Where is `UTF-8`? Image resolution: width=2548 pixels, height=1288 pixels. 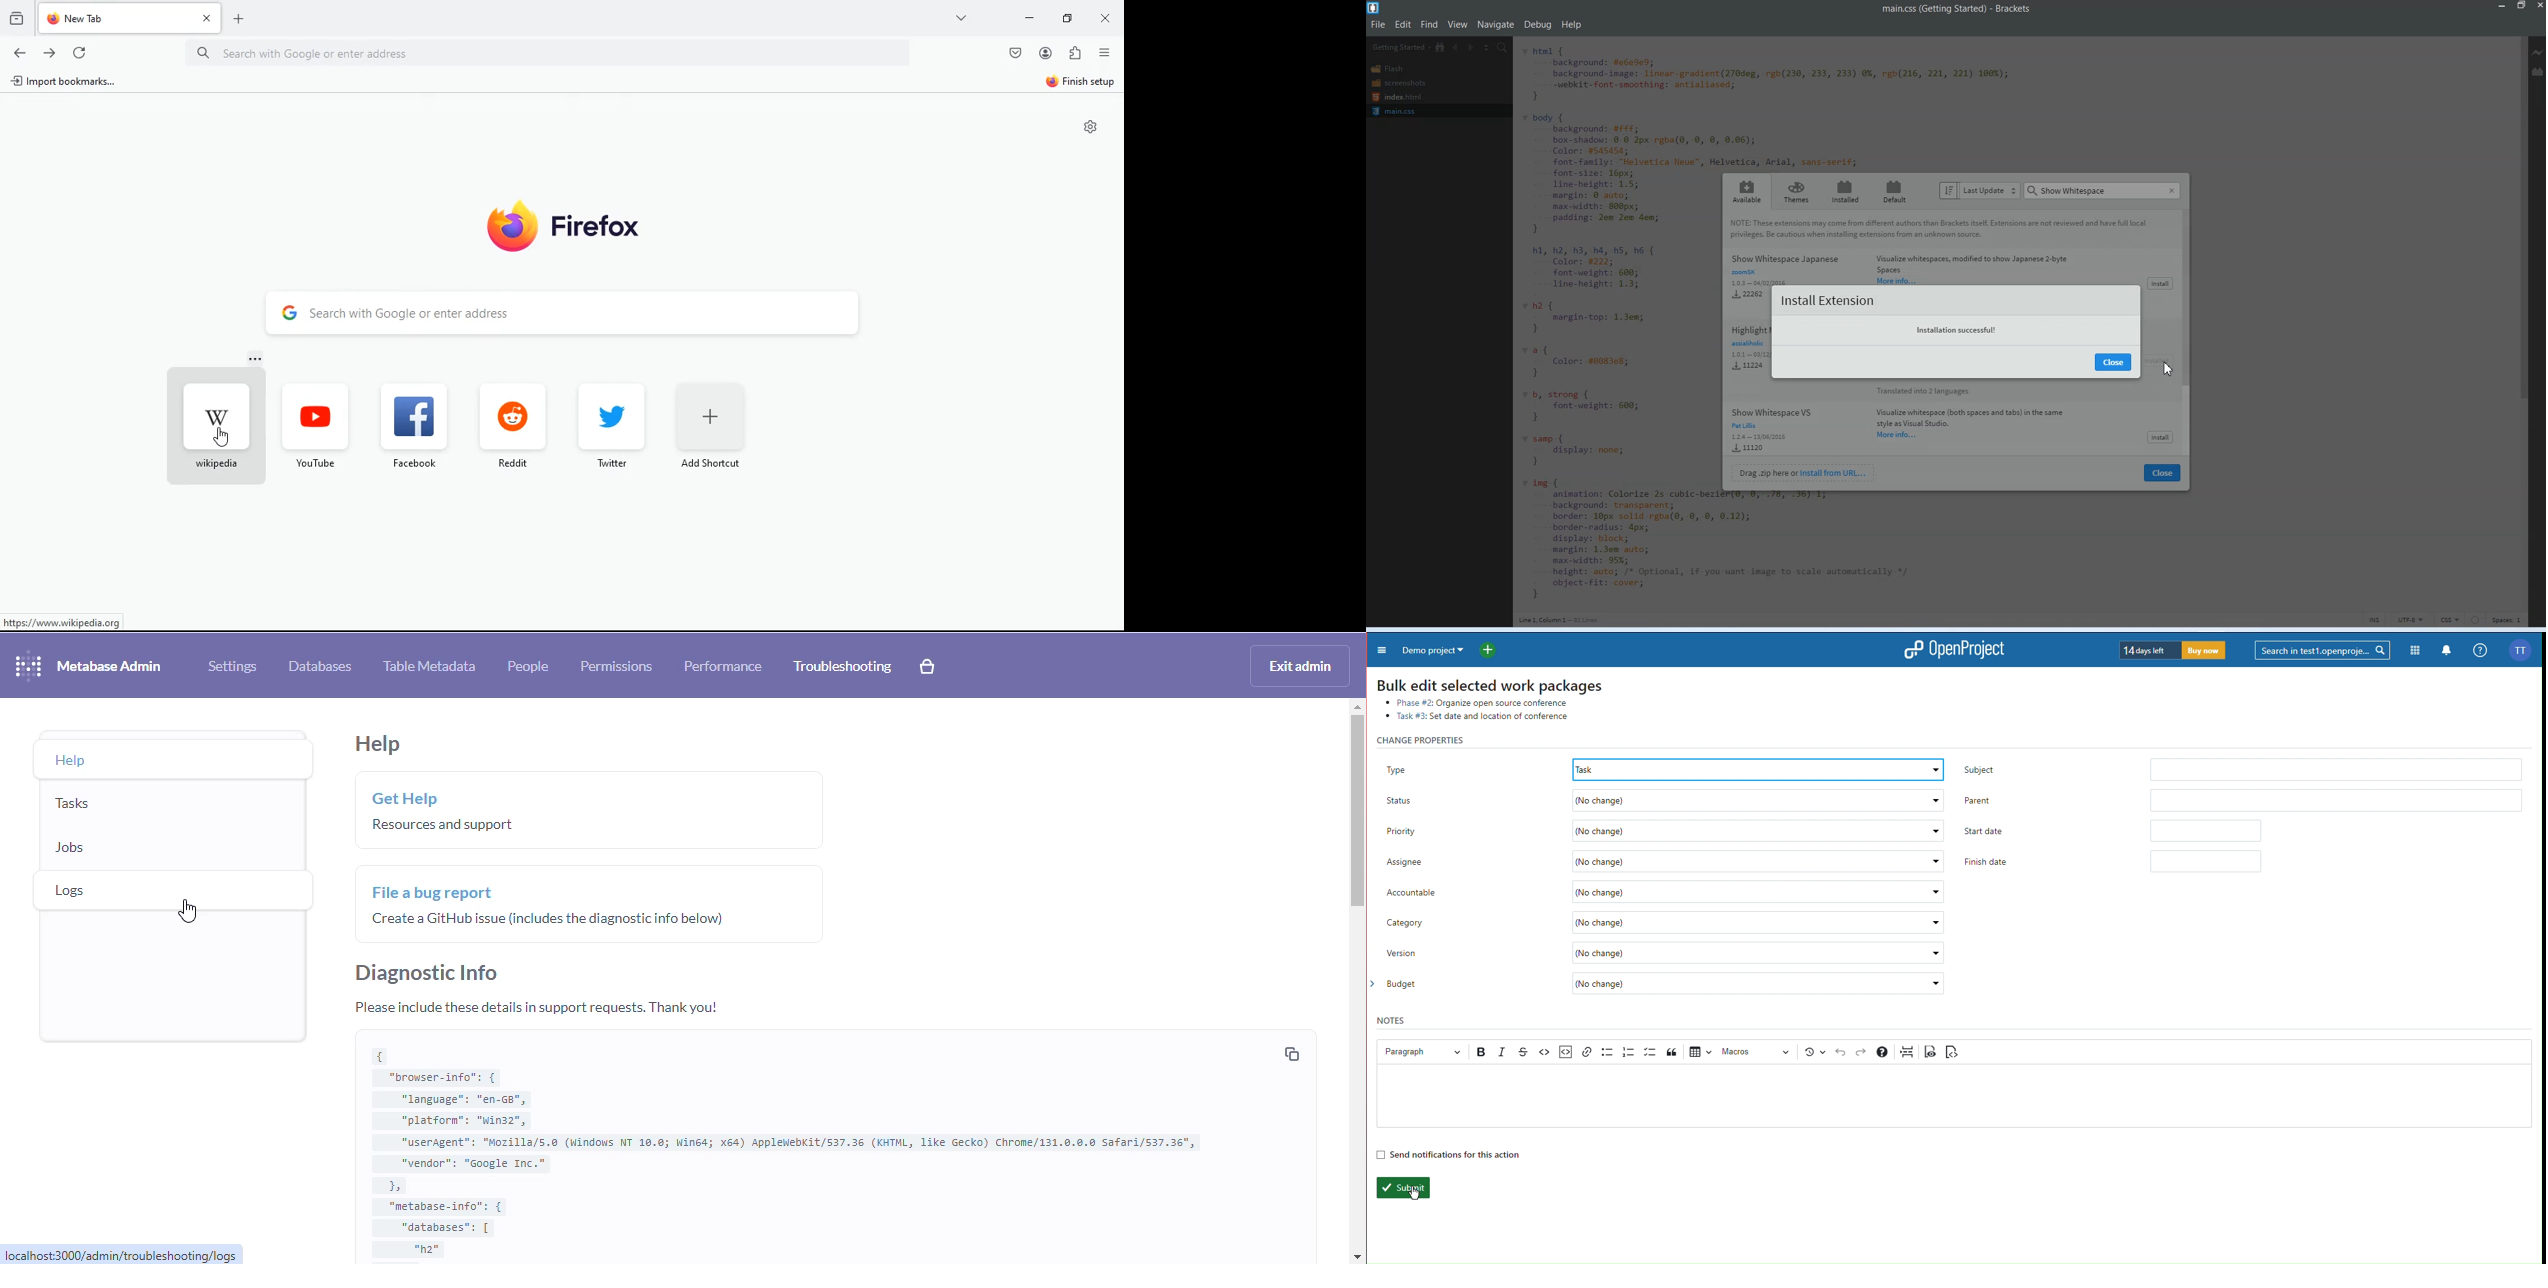 UTF-8 is located at coordinates (2410, 620).